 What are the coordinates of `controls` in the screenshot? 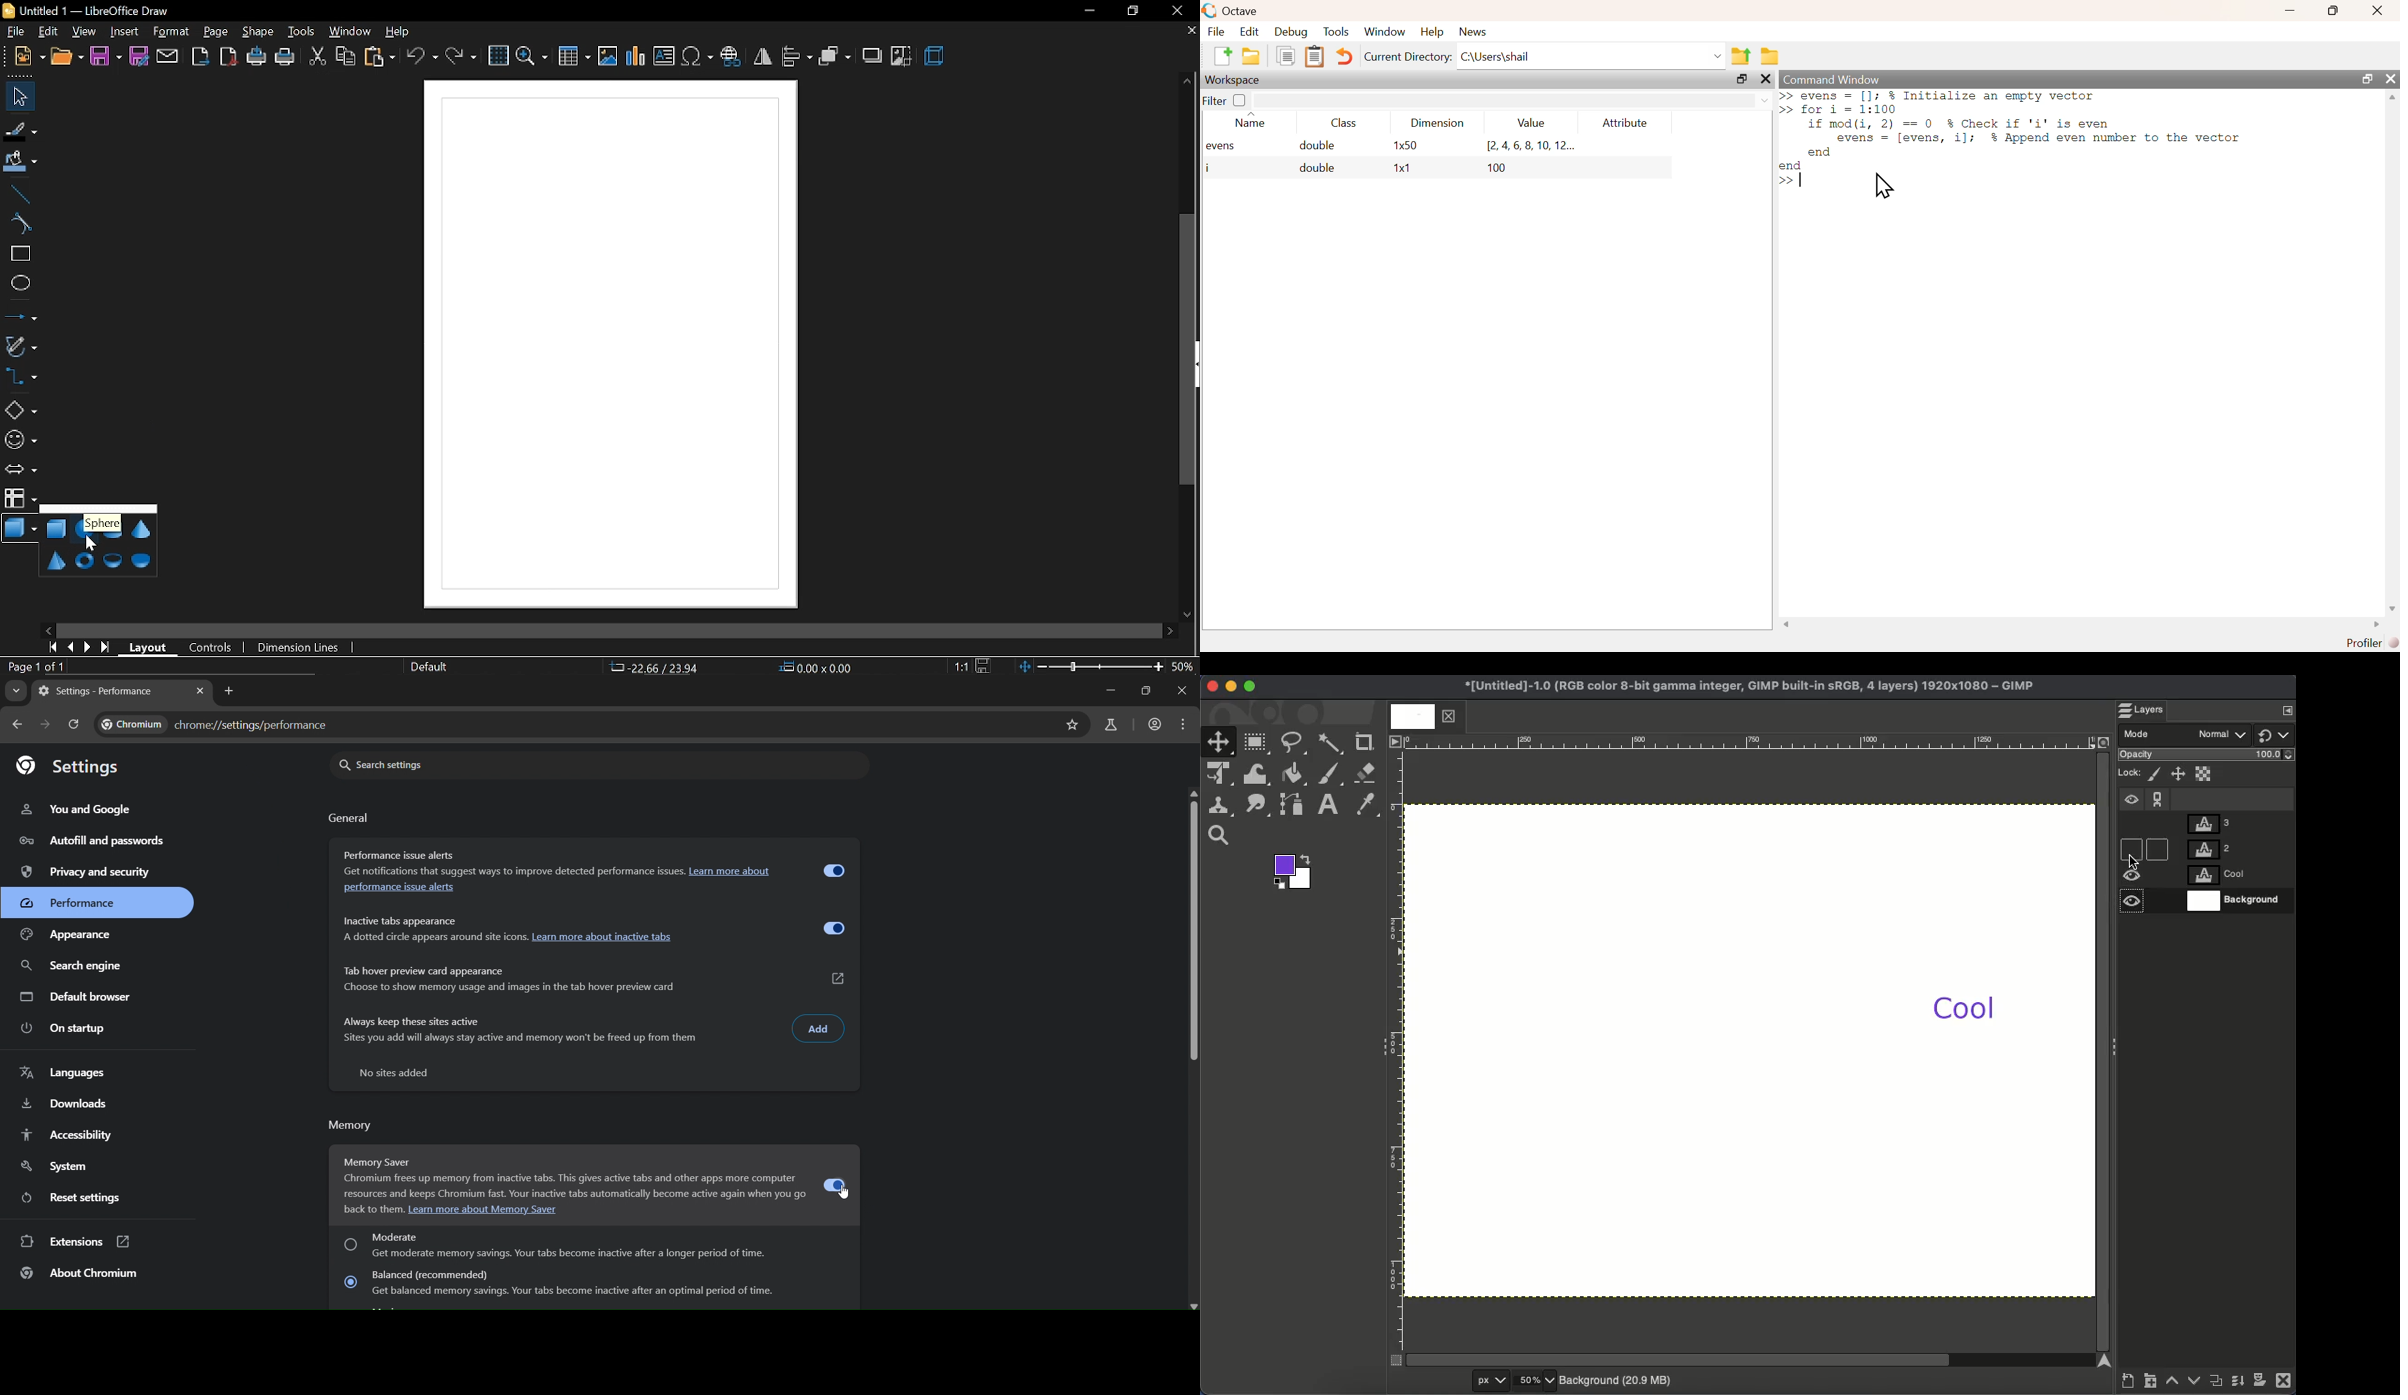 It's located at (213, 648).